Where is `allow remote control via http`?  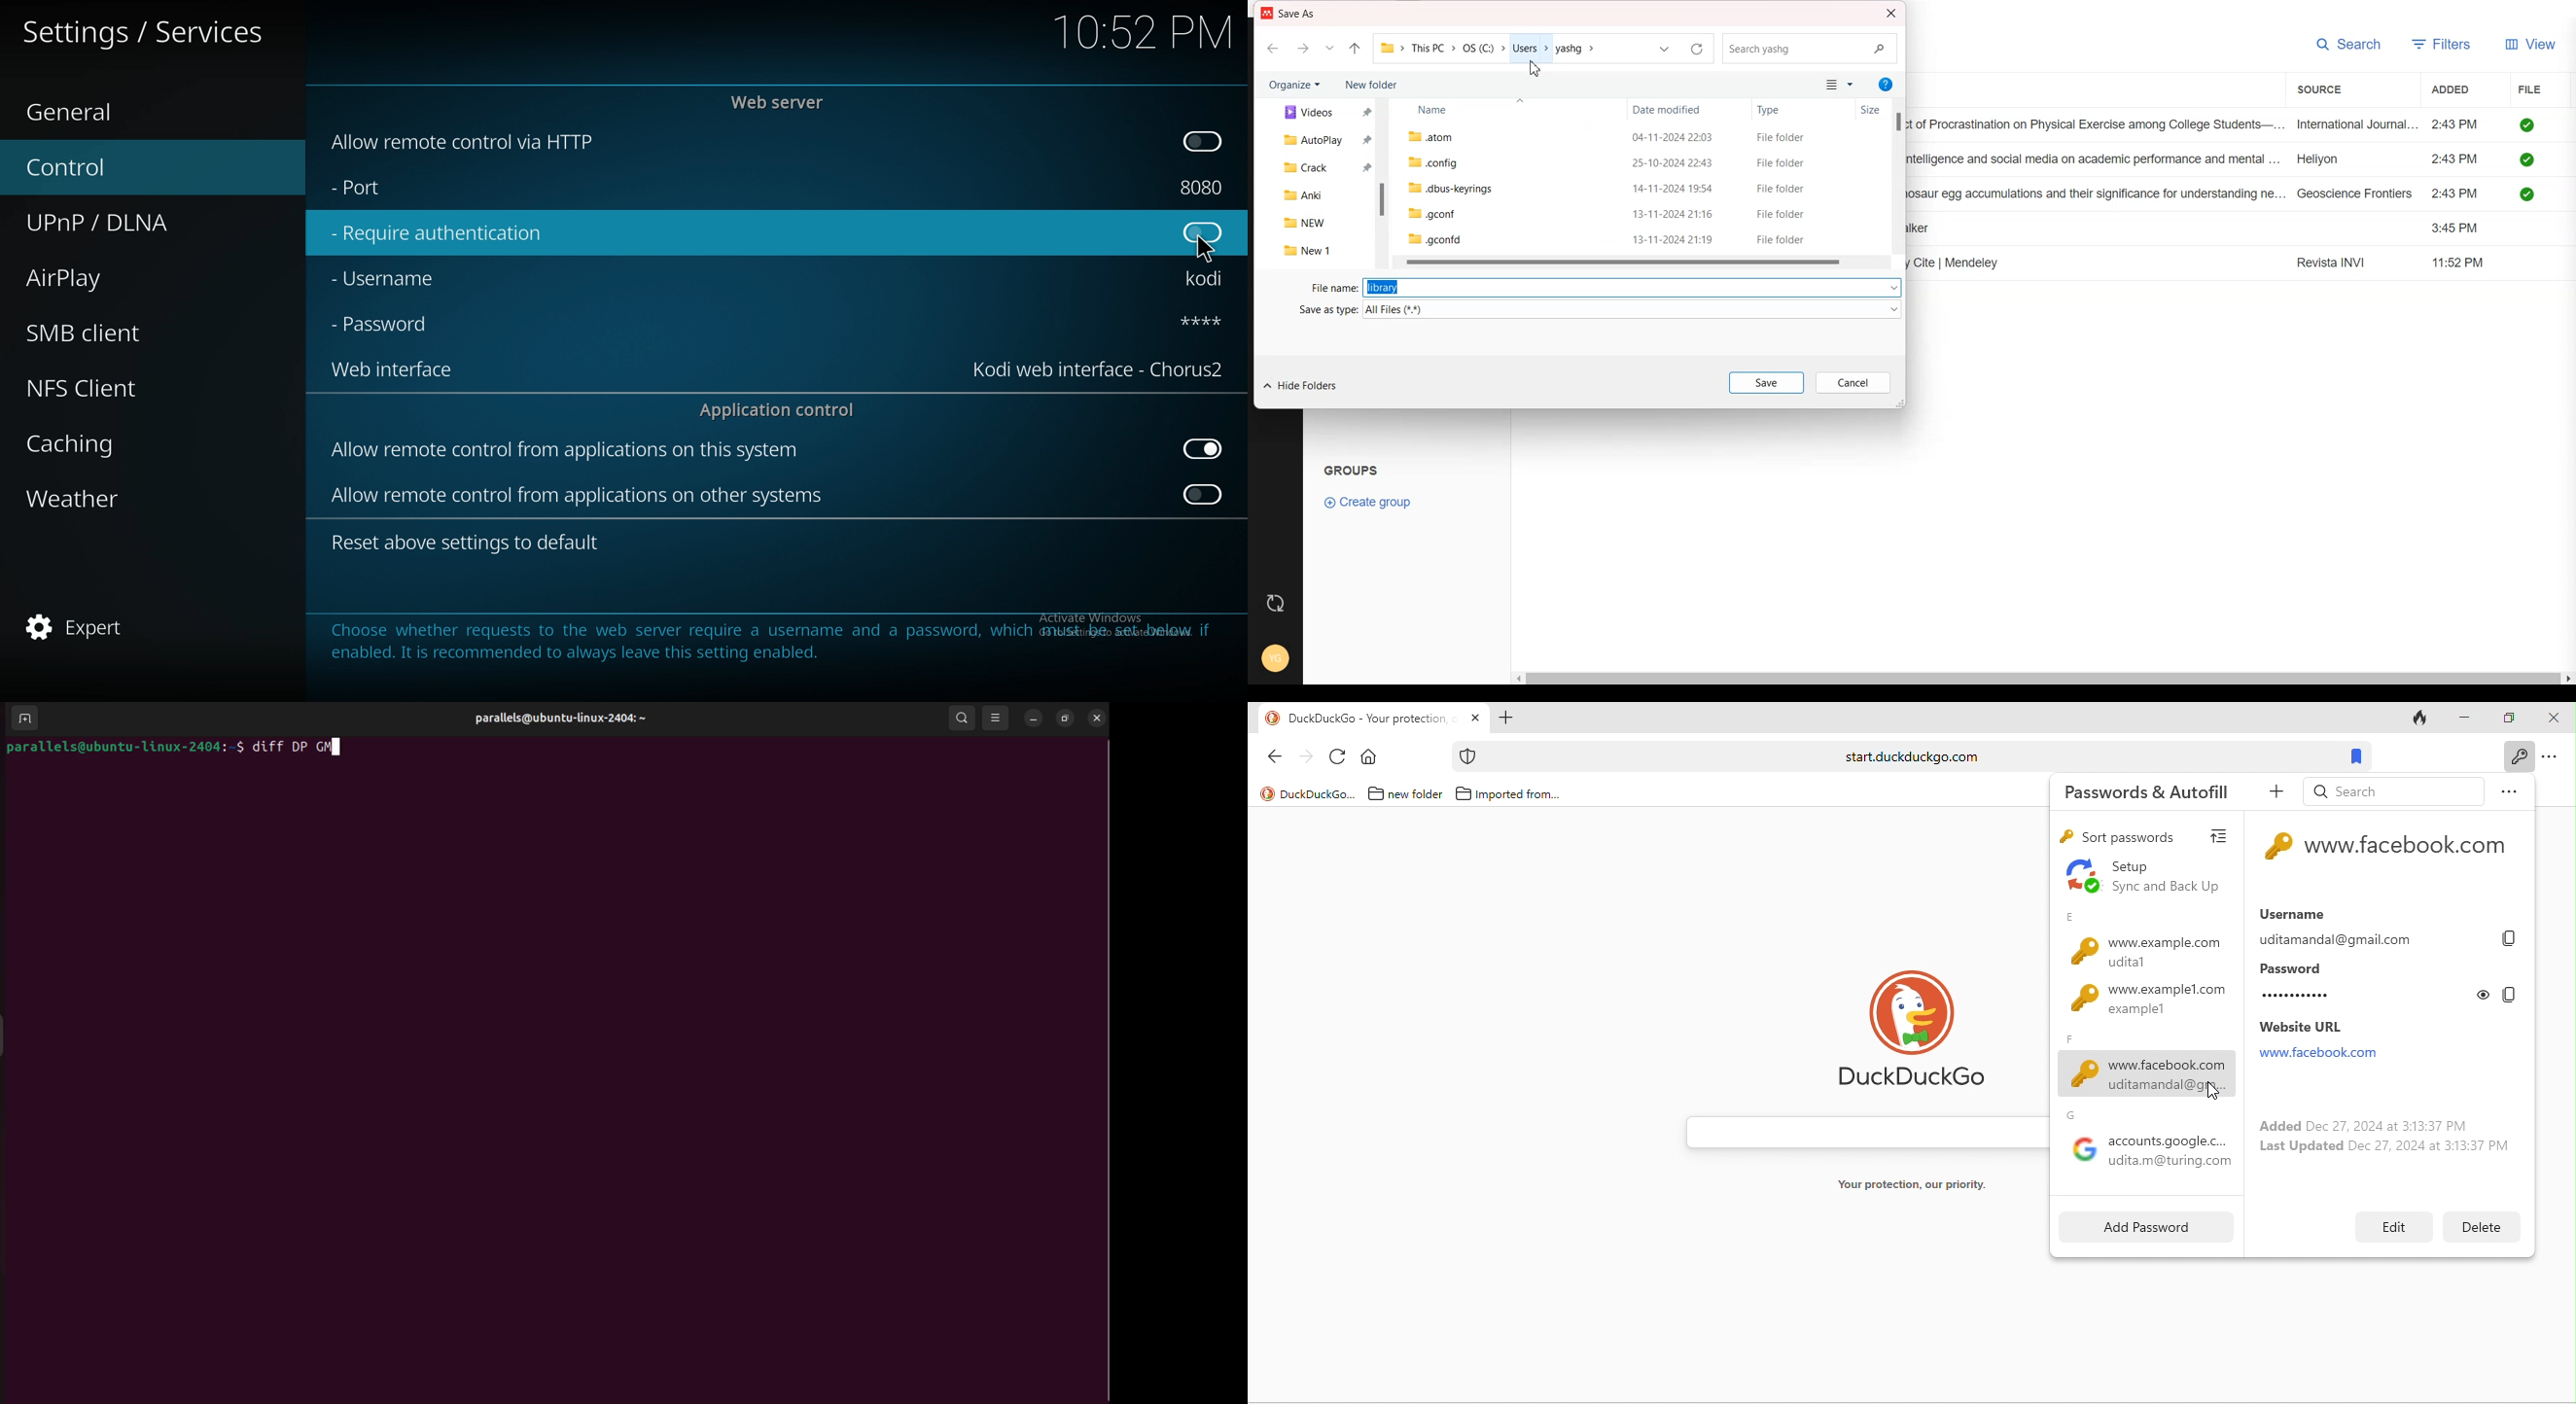 allow remote control via http is located at coordinates (460, 142).